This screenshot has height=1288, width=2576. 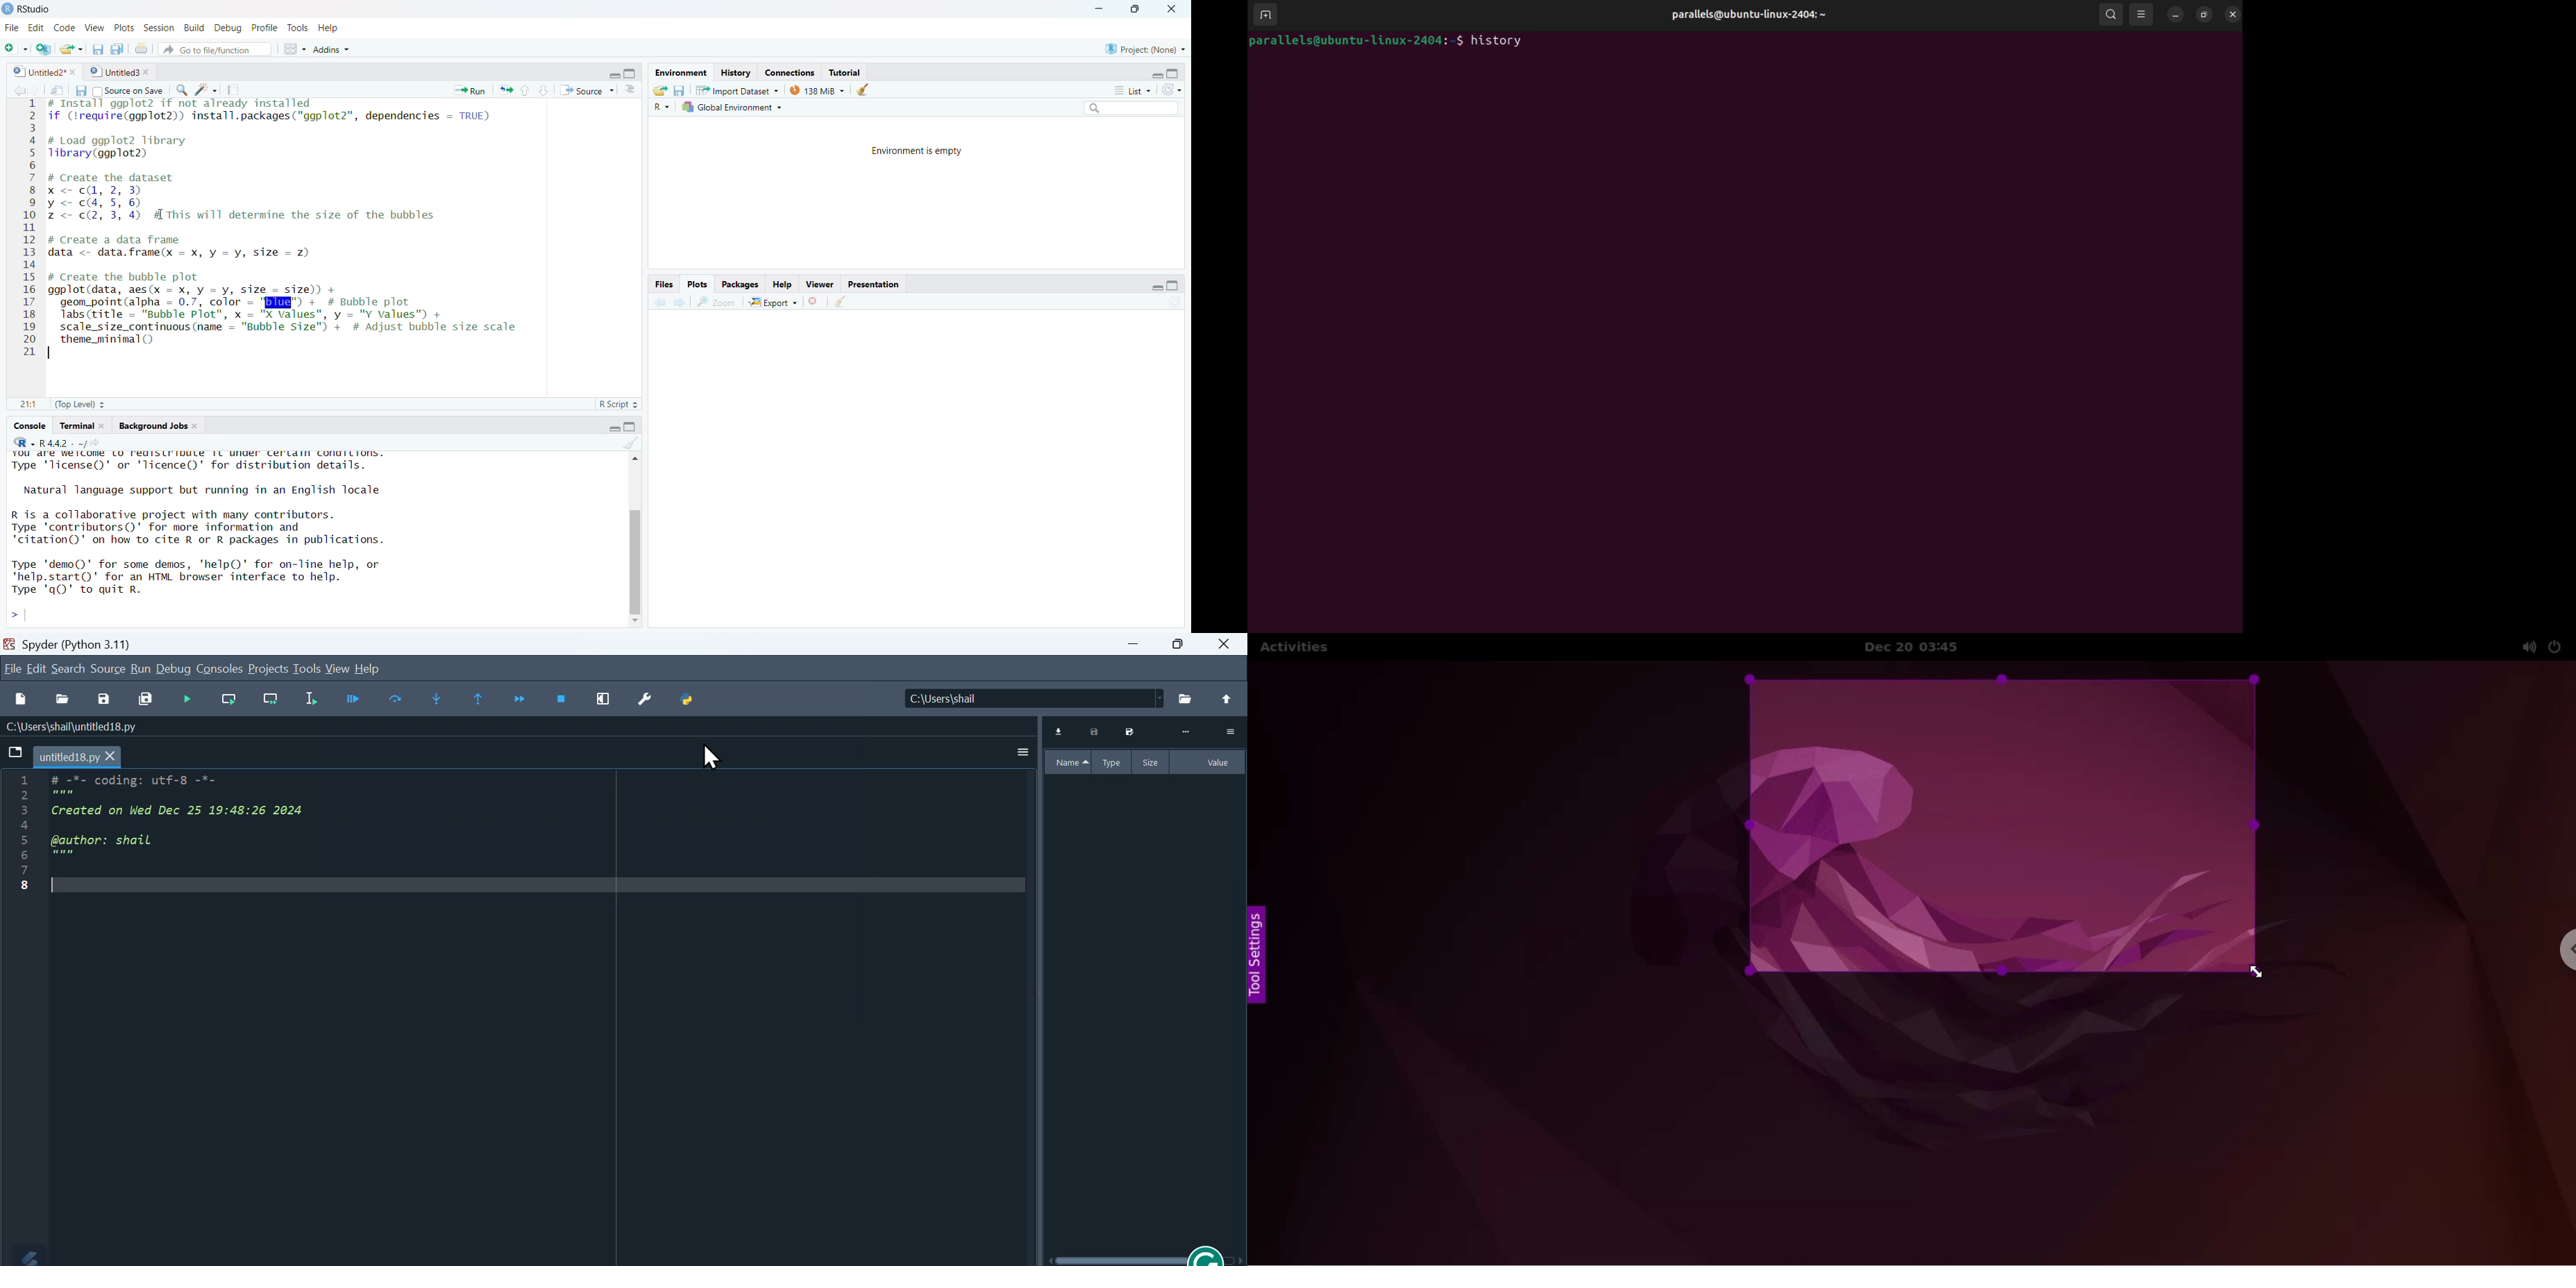 I want to click on refresh, so click(x=1176, y=89).